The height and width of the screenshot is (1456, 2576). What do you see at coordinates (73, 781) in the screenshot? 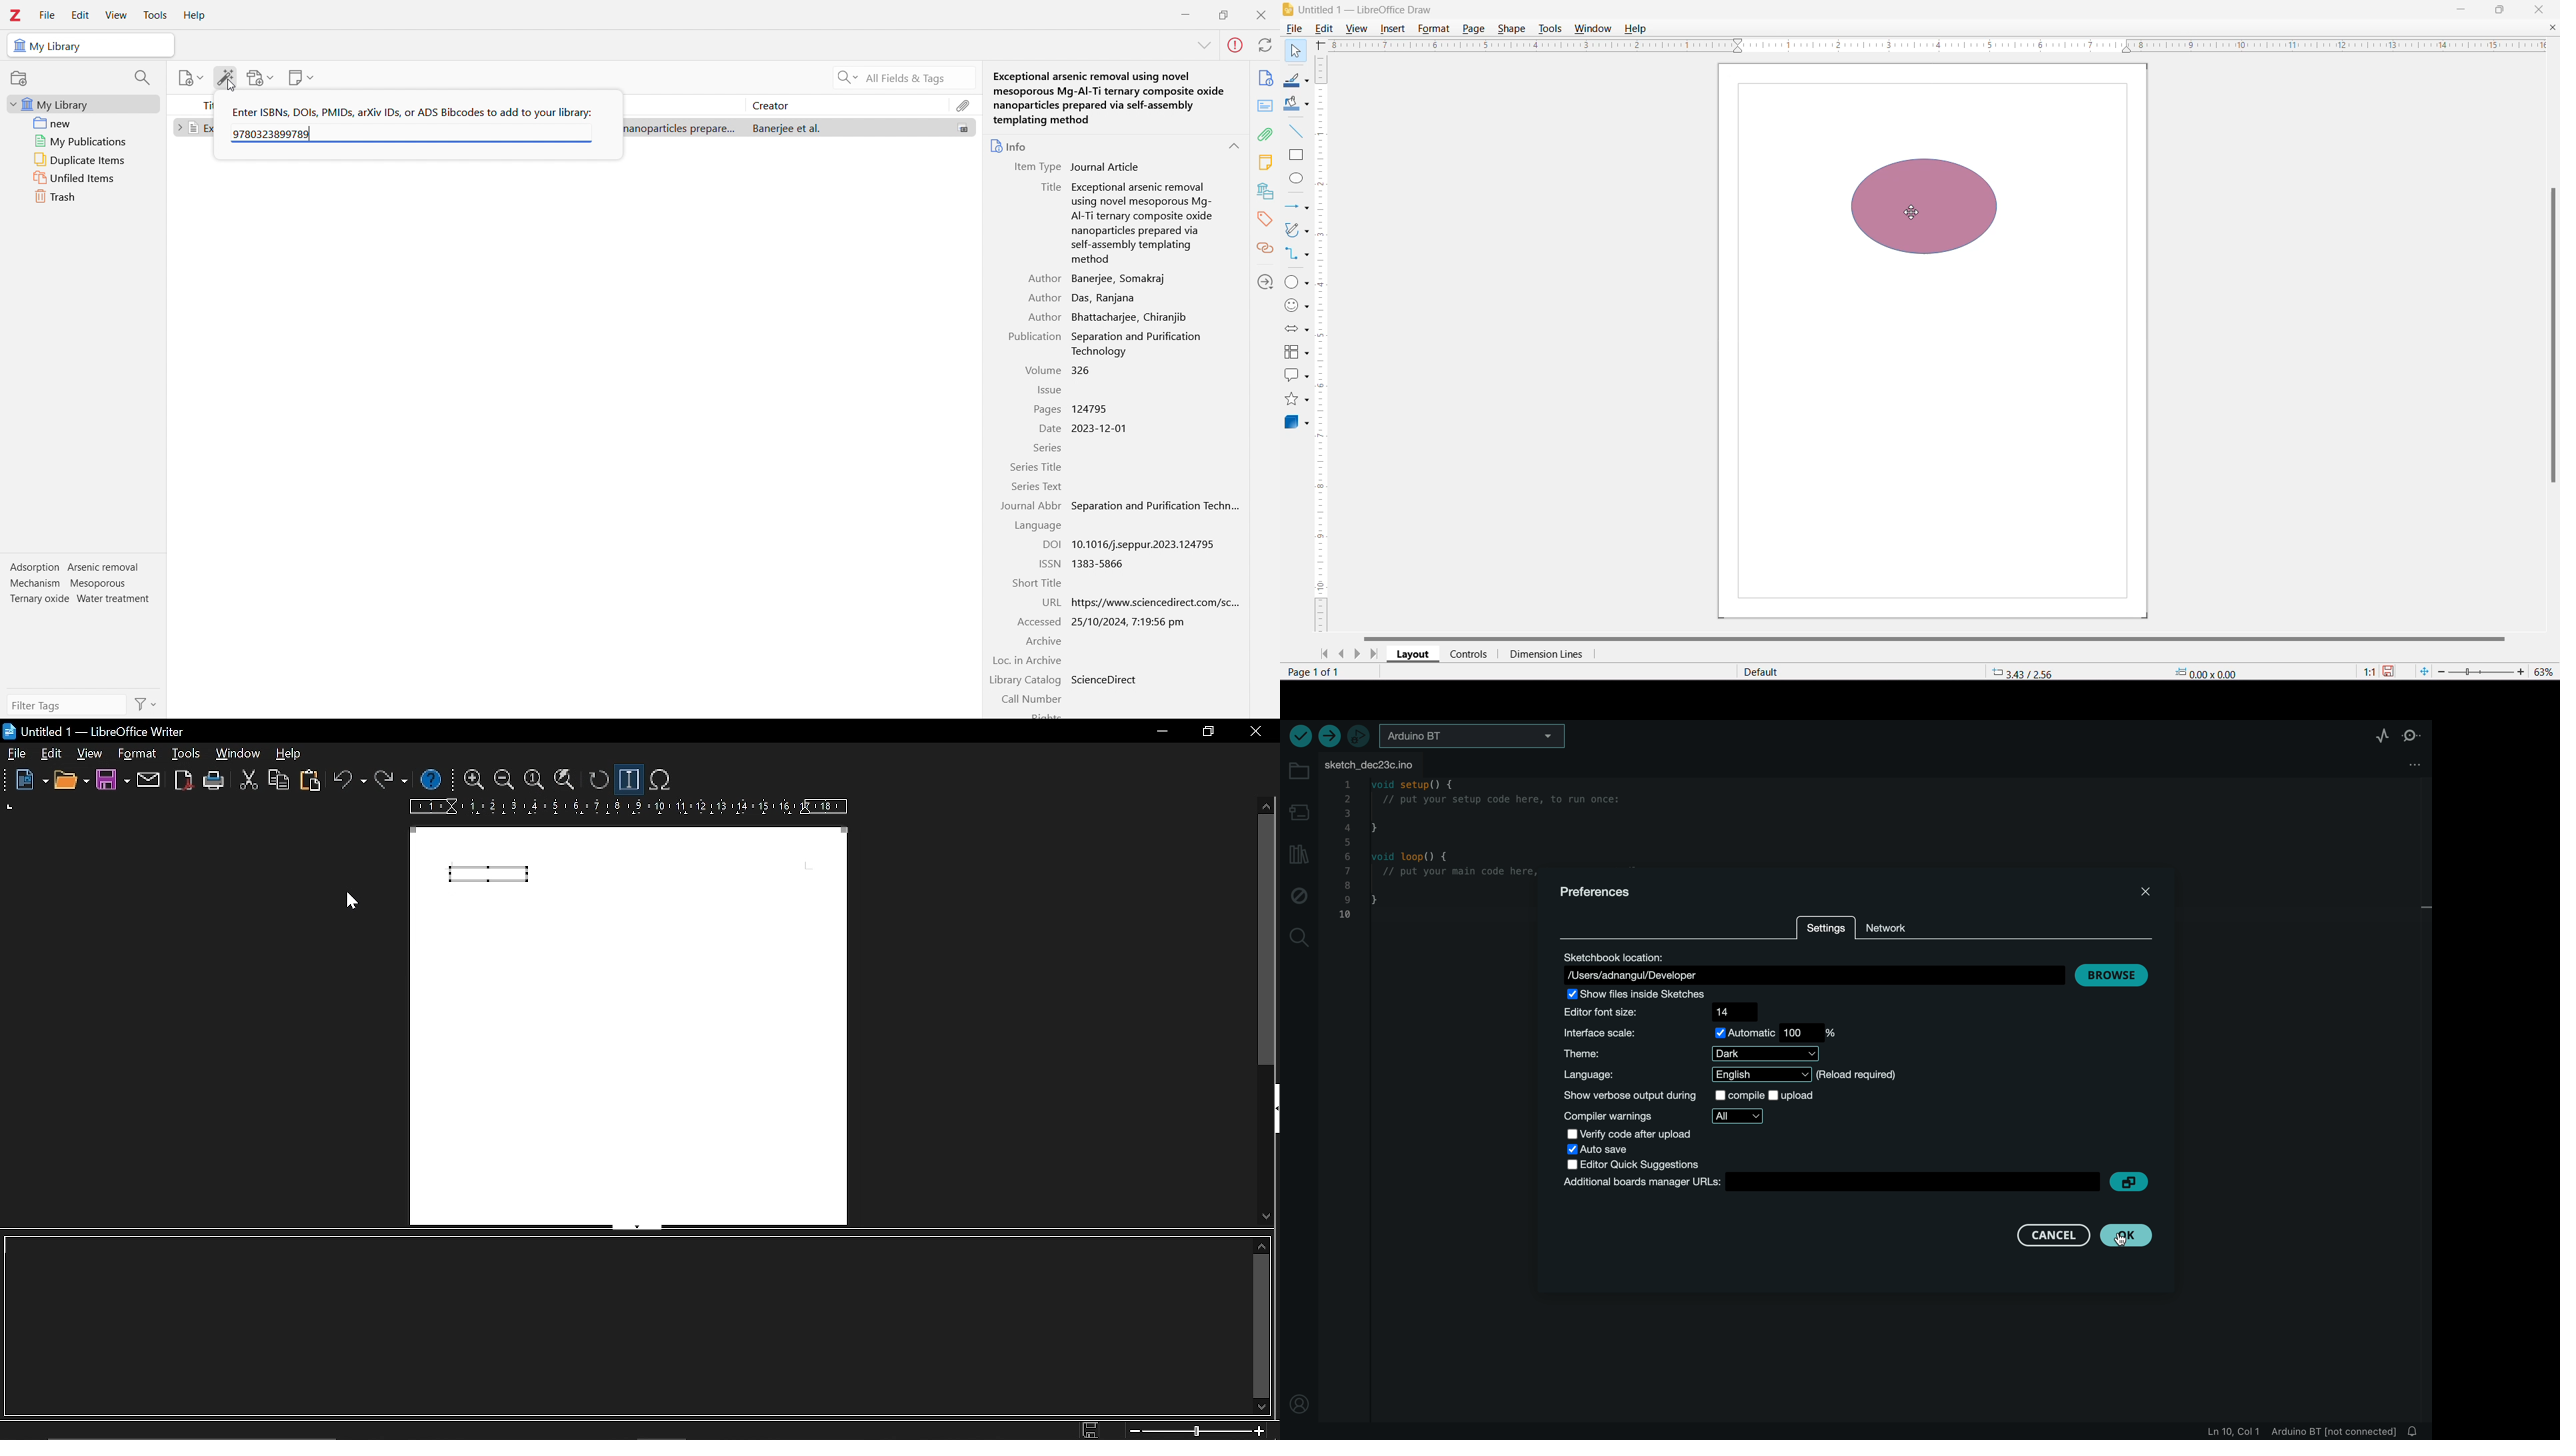
I see `open` at bounding box center [73, 781].